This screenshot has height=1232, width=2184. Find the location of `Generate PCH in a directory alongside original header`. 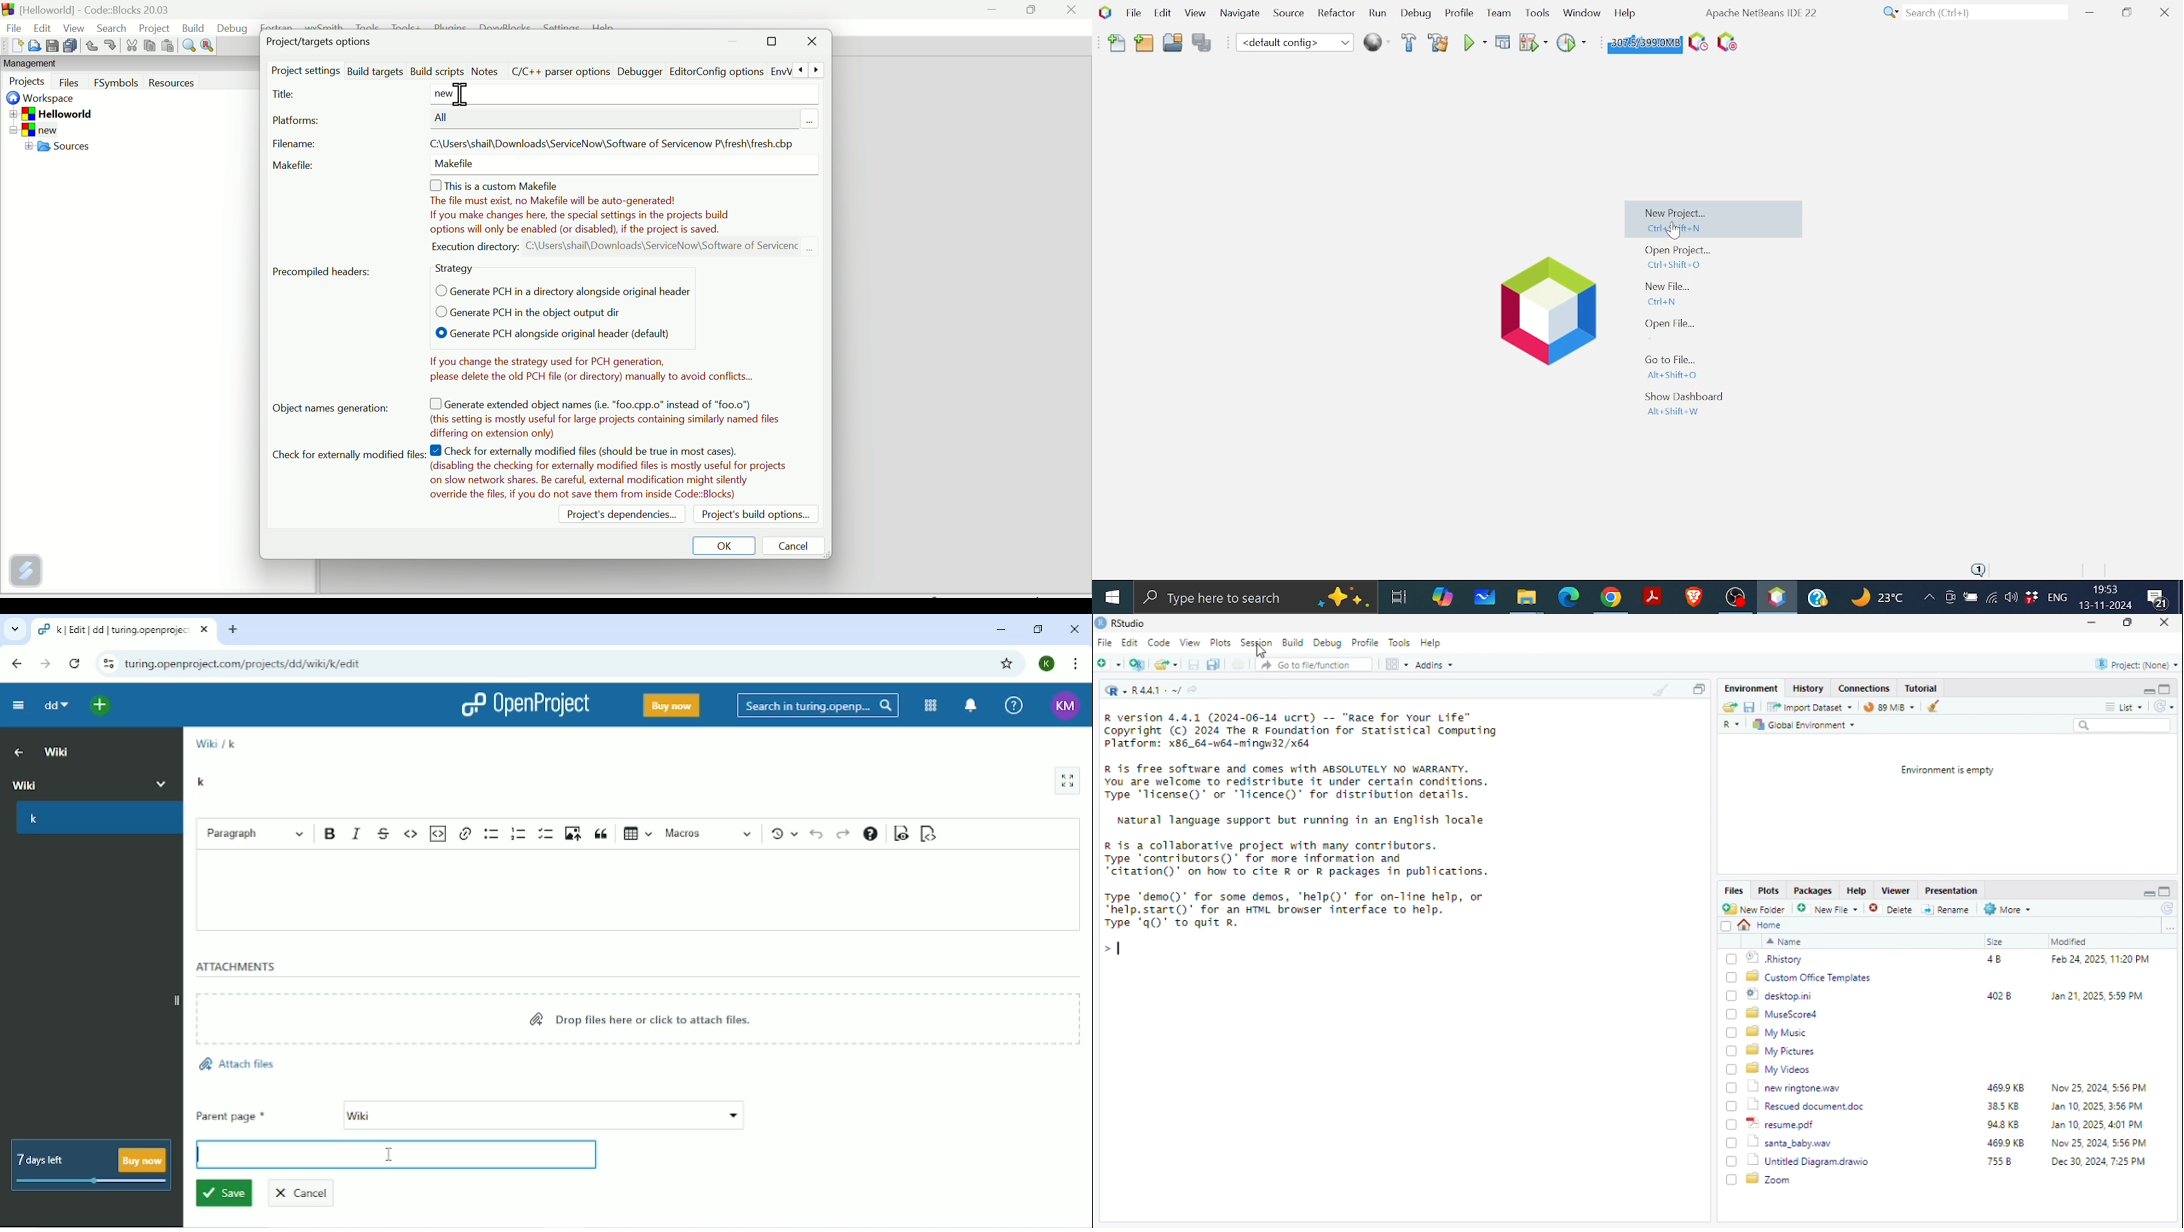

Generate PCH in a directory alongside original header is located at coordinates (559, 290).